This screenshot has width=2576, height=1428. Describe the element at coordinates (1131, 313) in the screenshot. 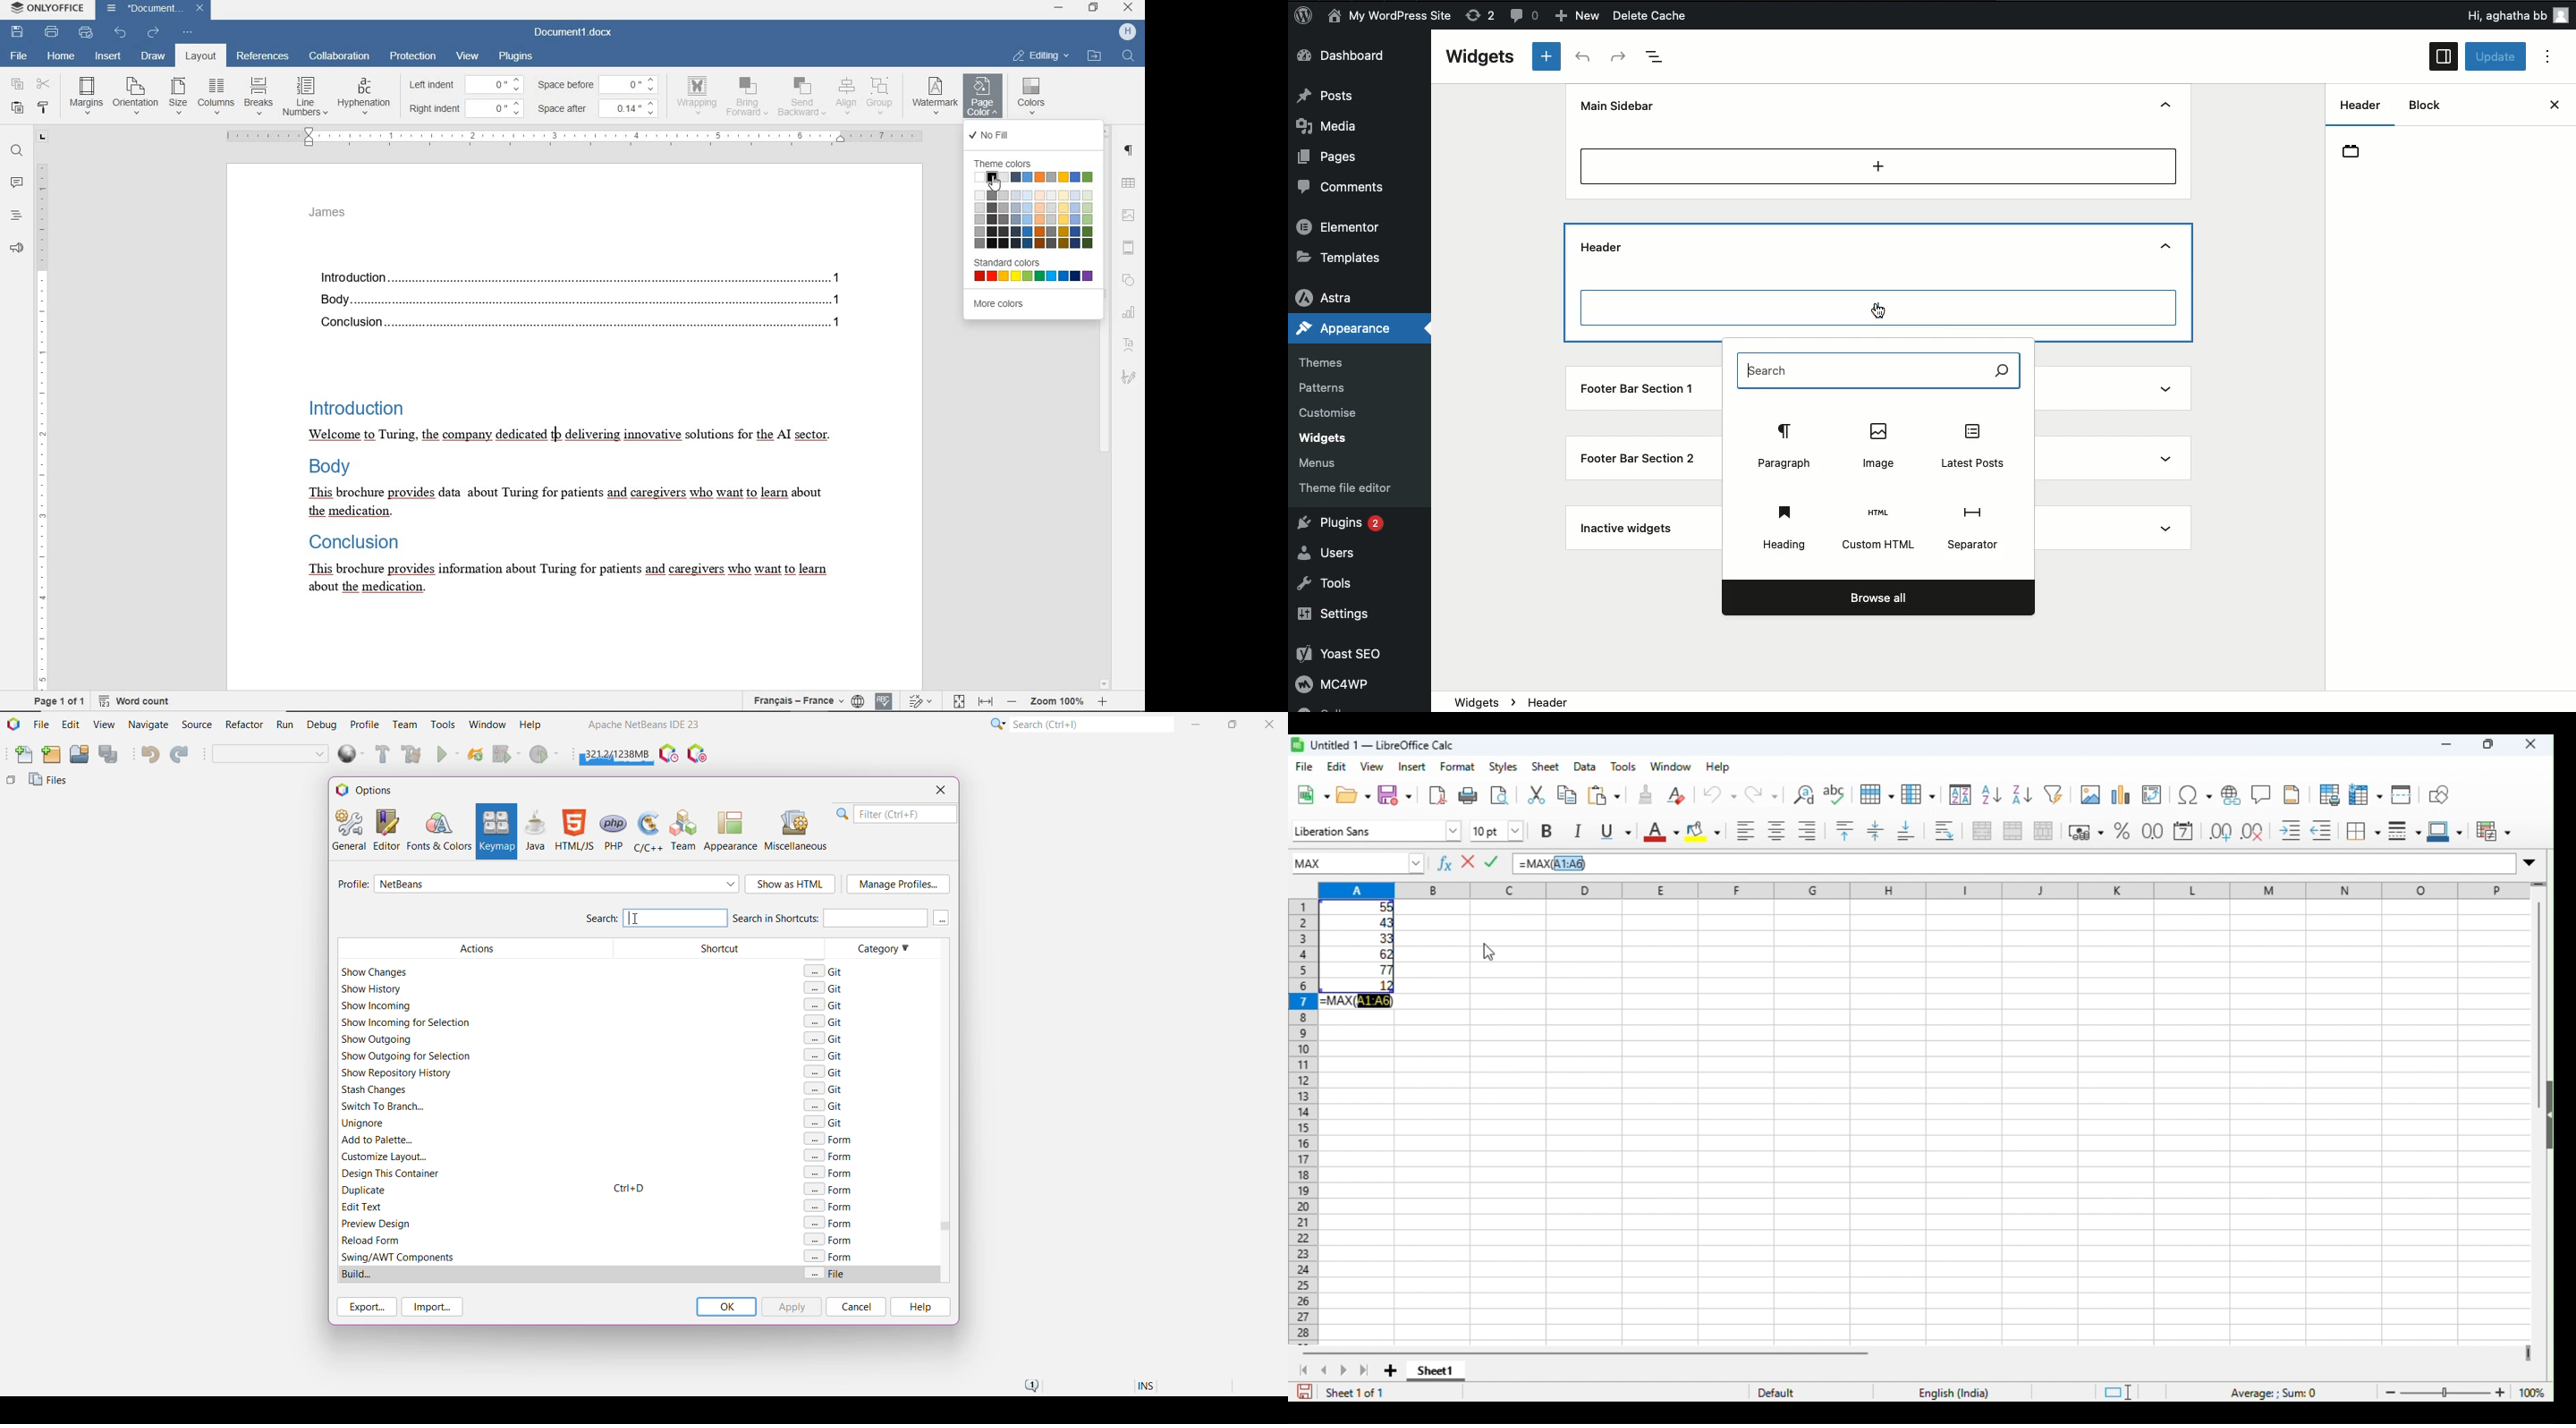

I see `chart` at that location.